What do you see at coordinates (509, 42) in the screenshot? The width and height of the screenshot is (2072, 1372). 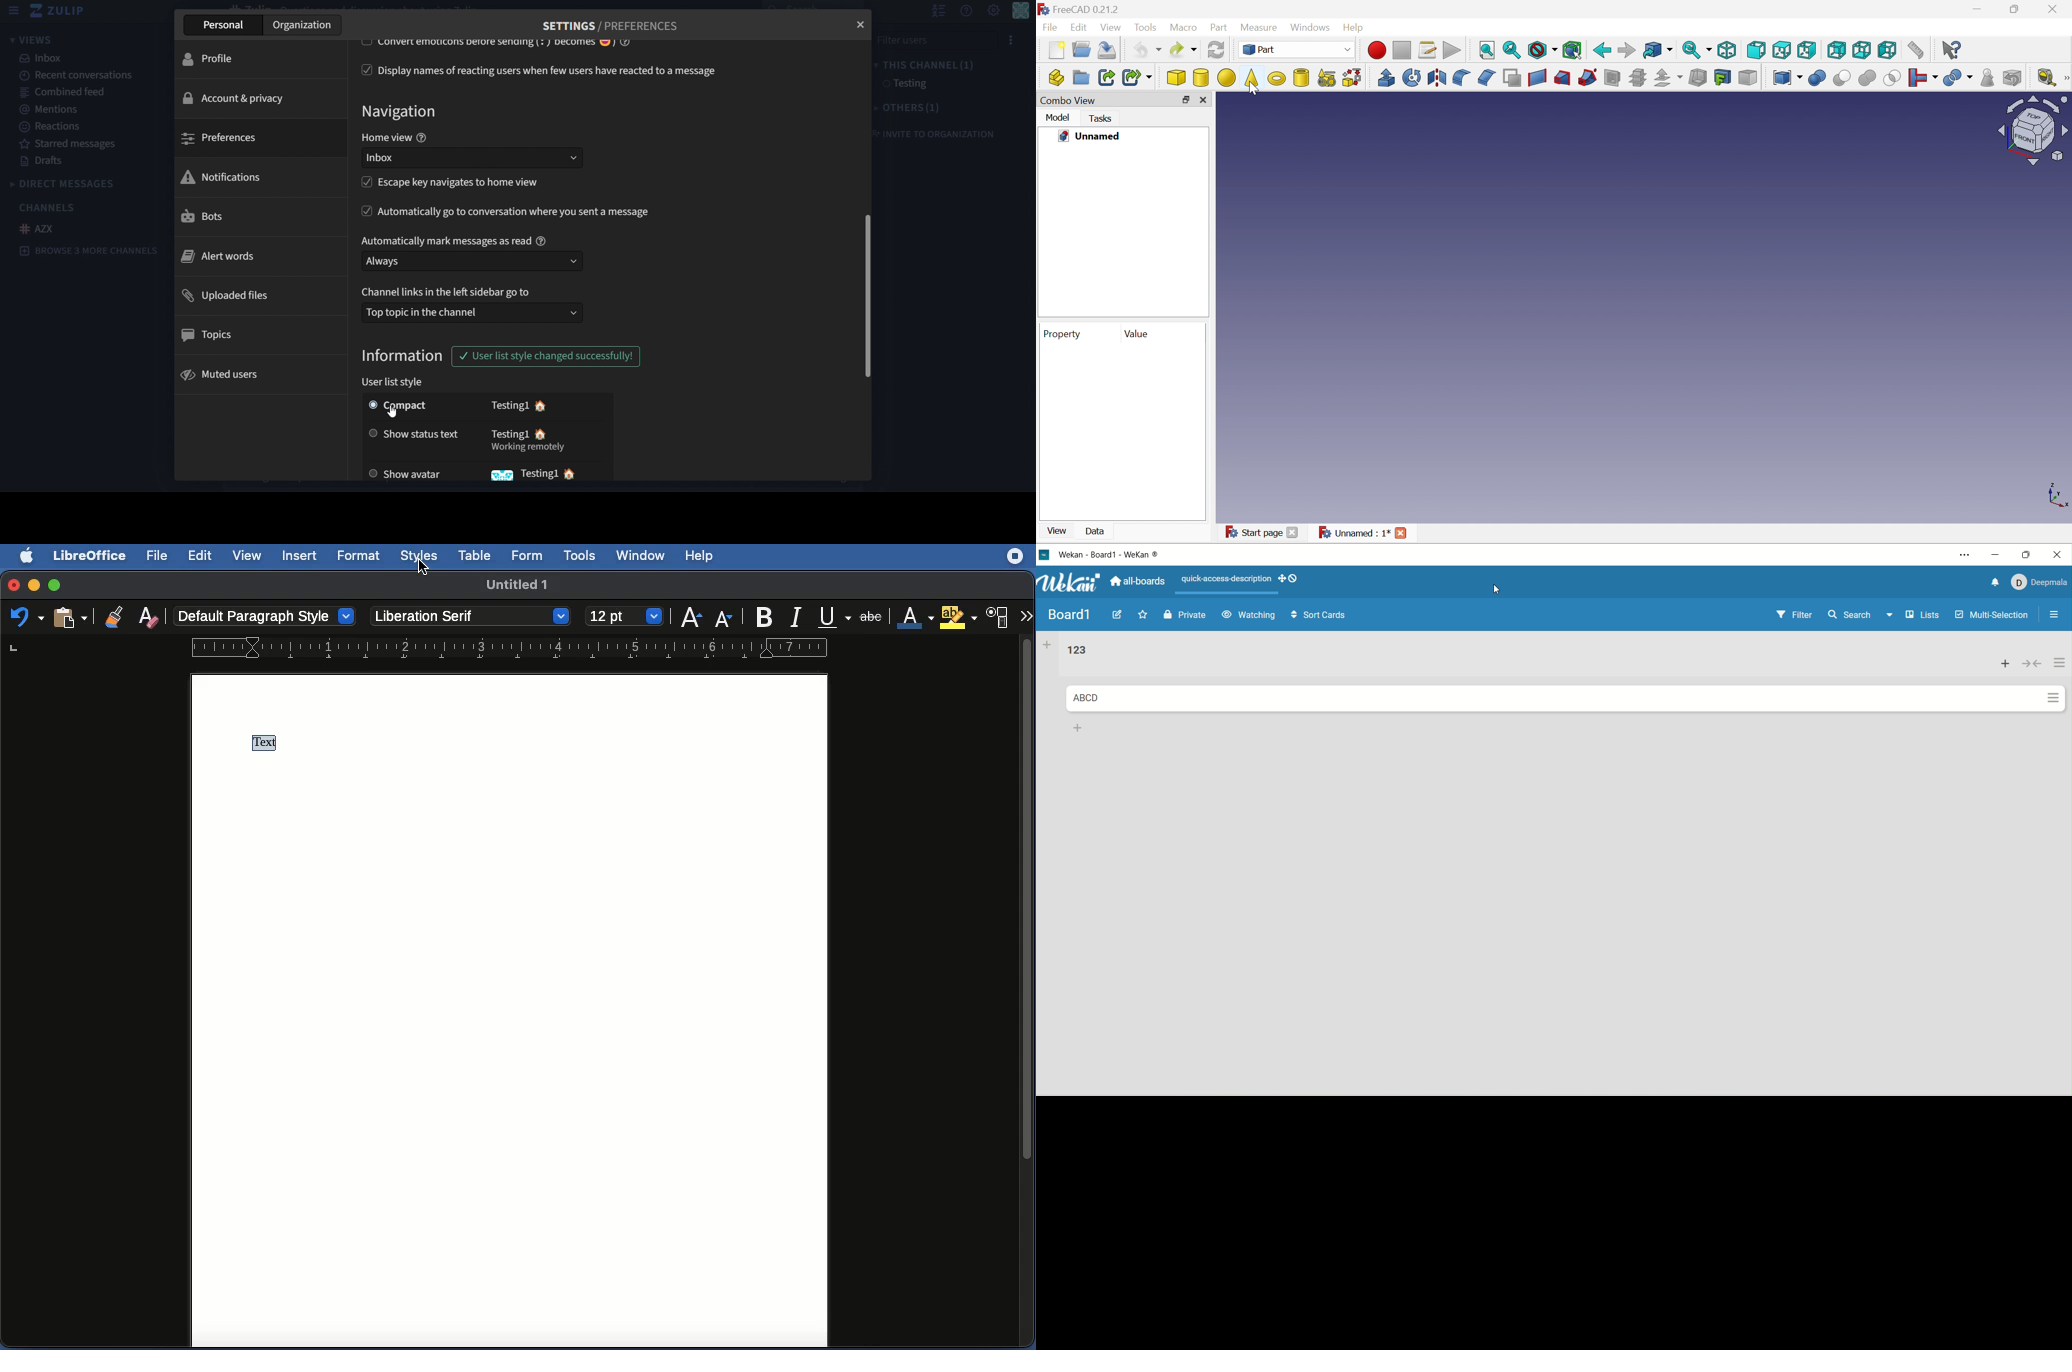 I see `convert emoticons before sencing ` at bounding box center [509, 42].